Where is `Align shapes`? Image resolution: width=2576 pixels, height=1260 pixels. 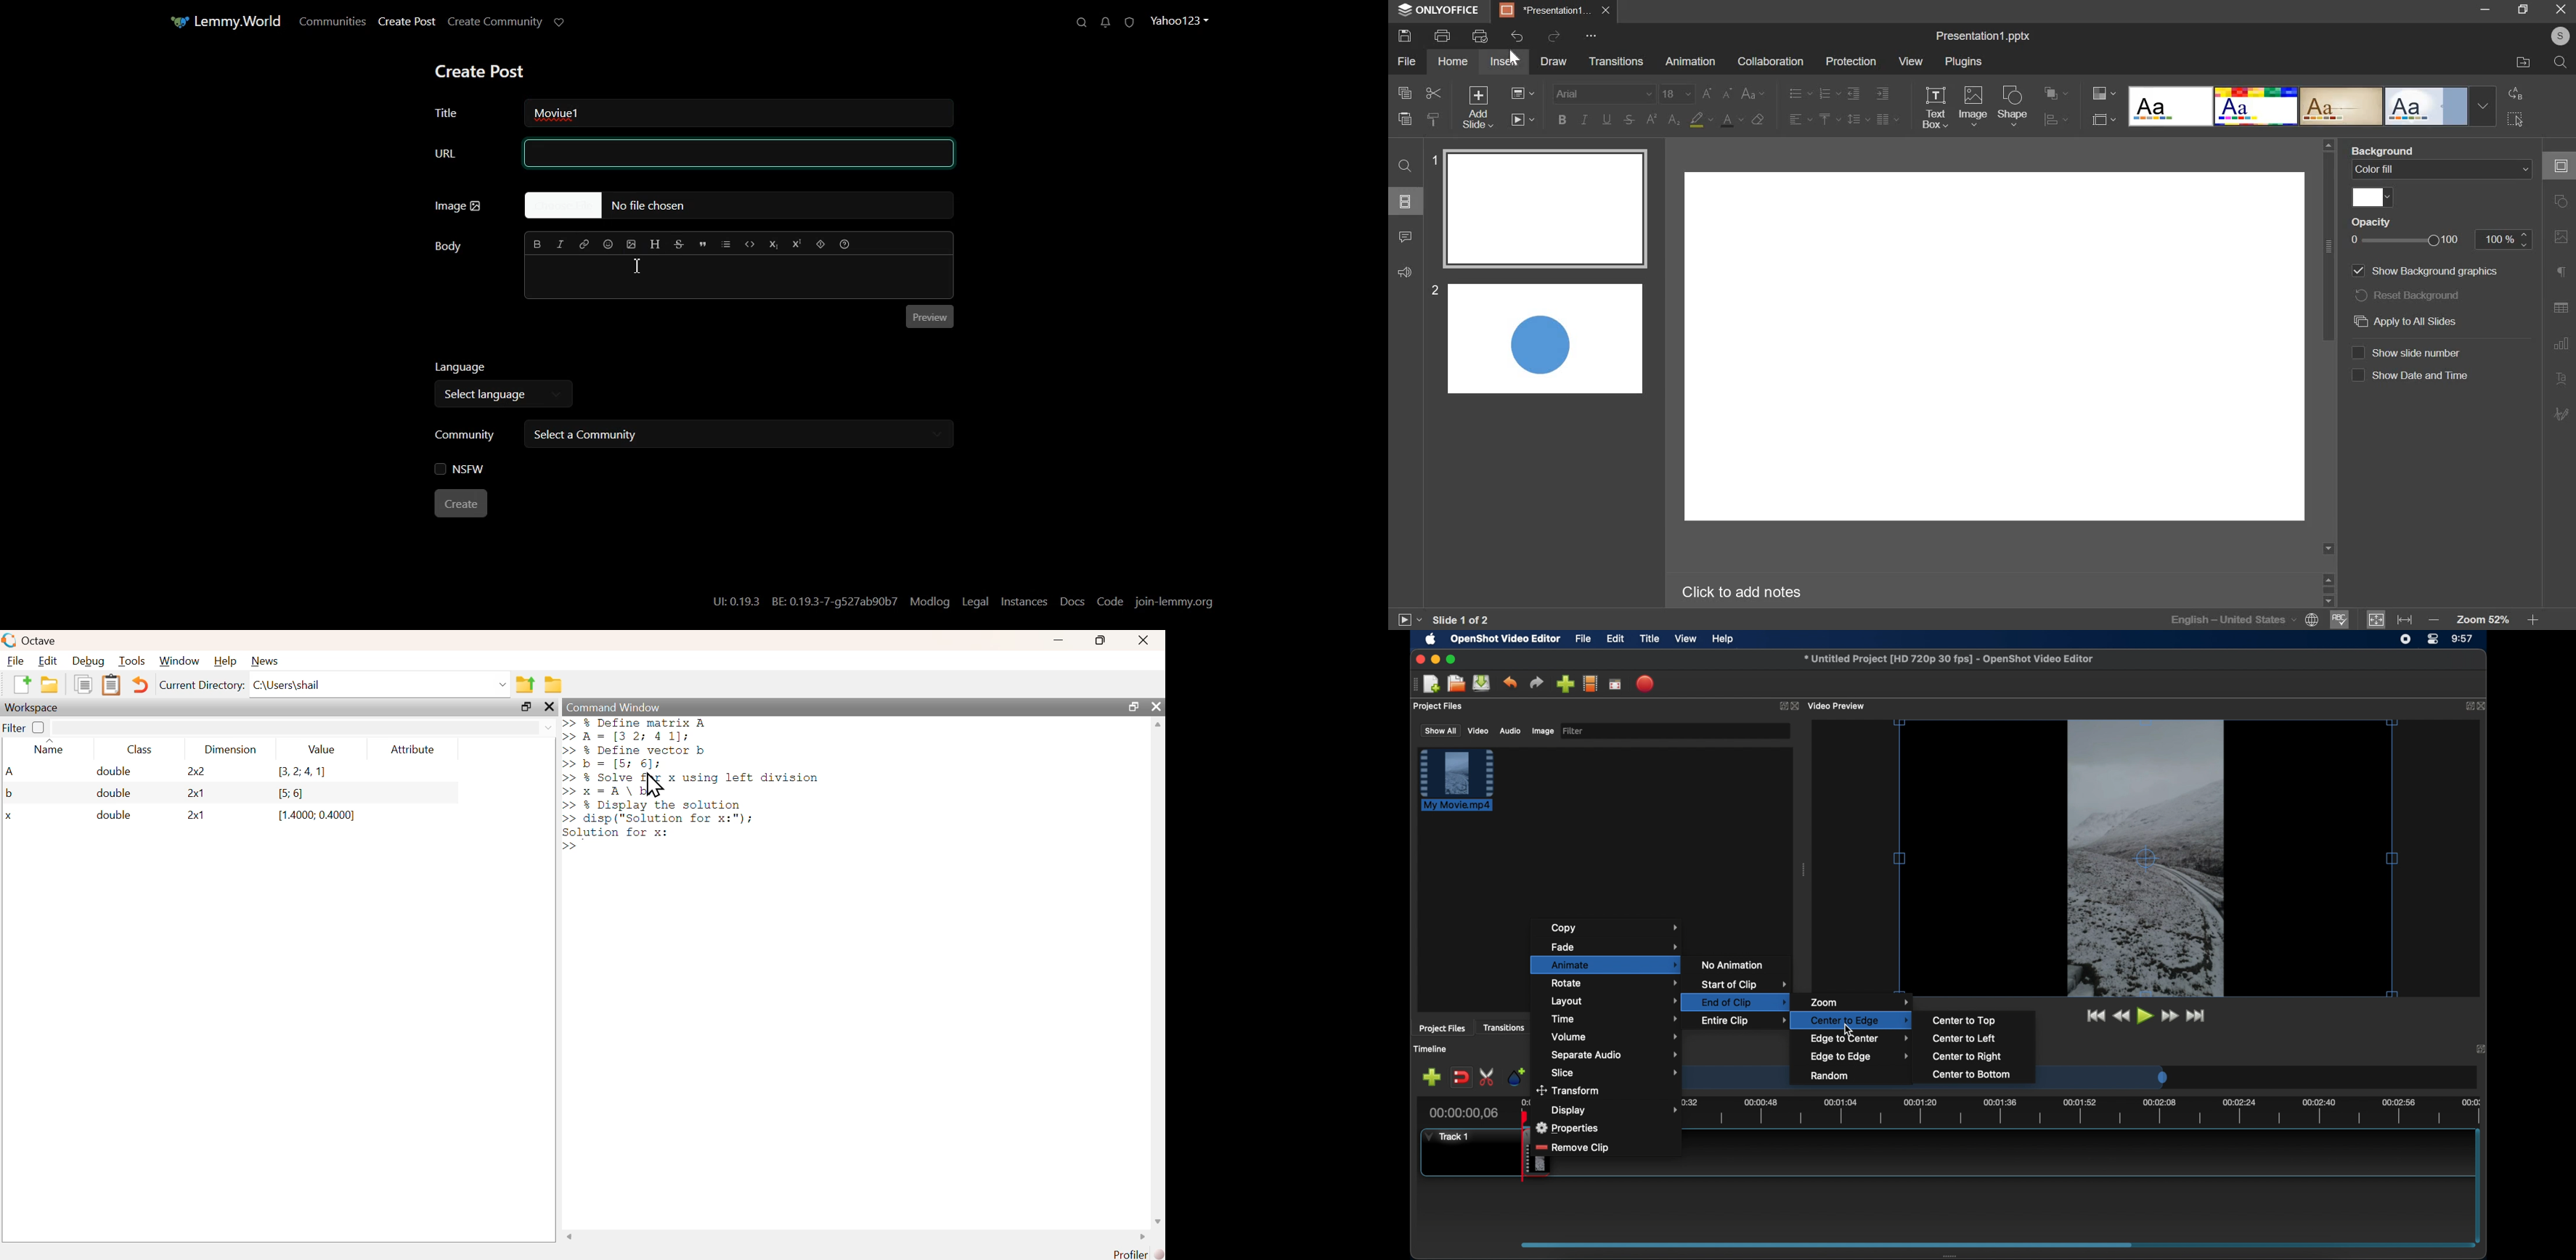
Align shapes is located at coordinates (2054, 121).